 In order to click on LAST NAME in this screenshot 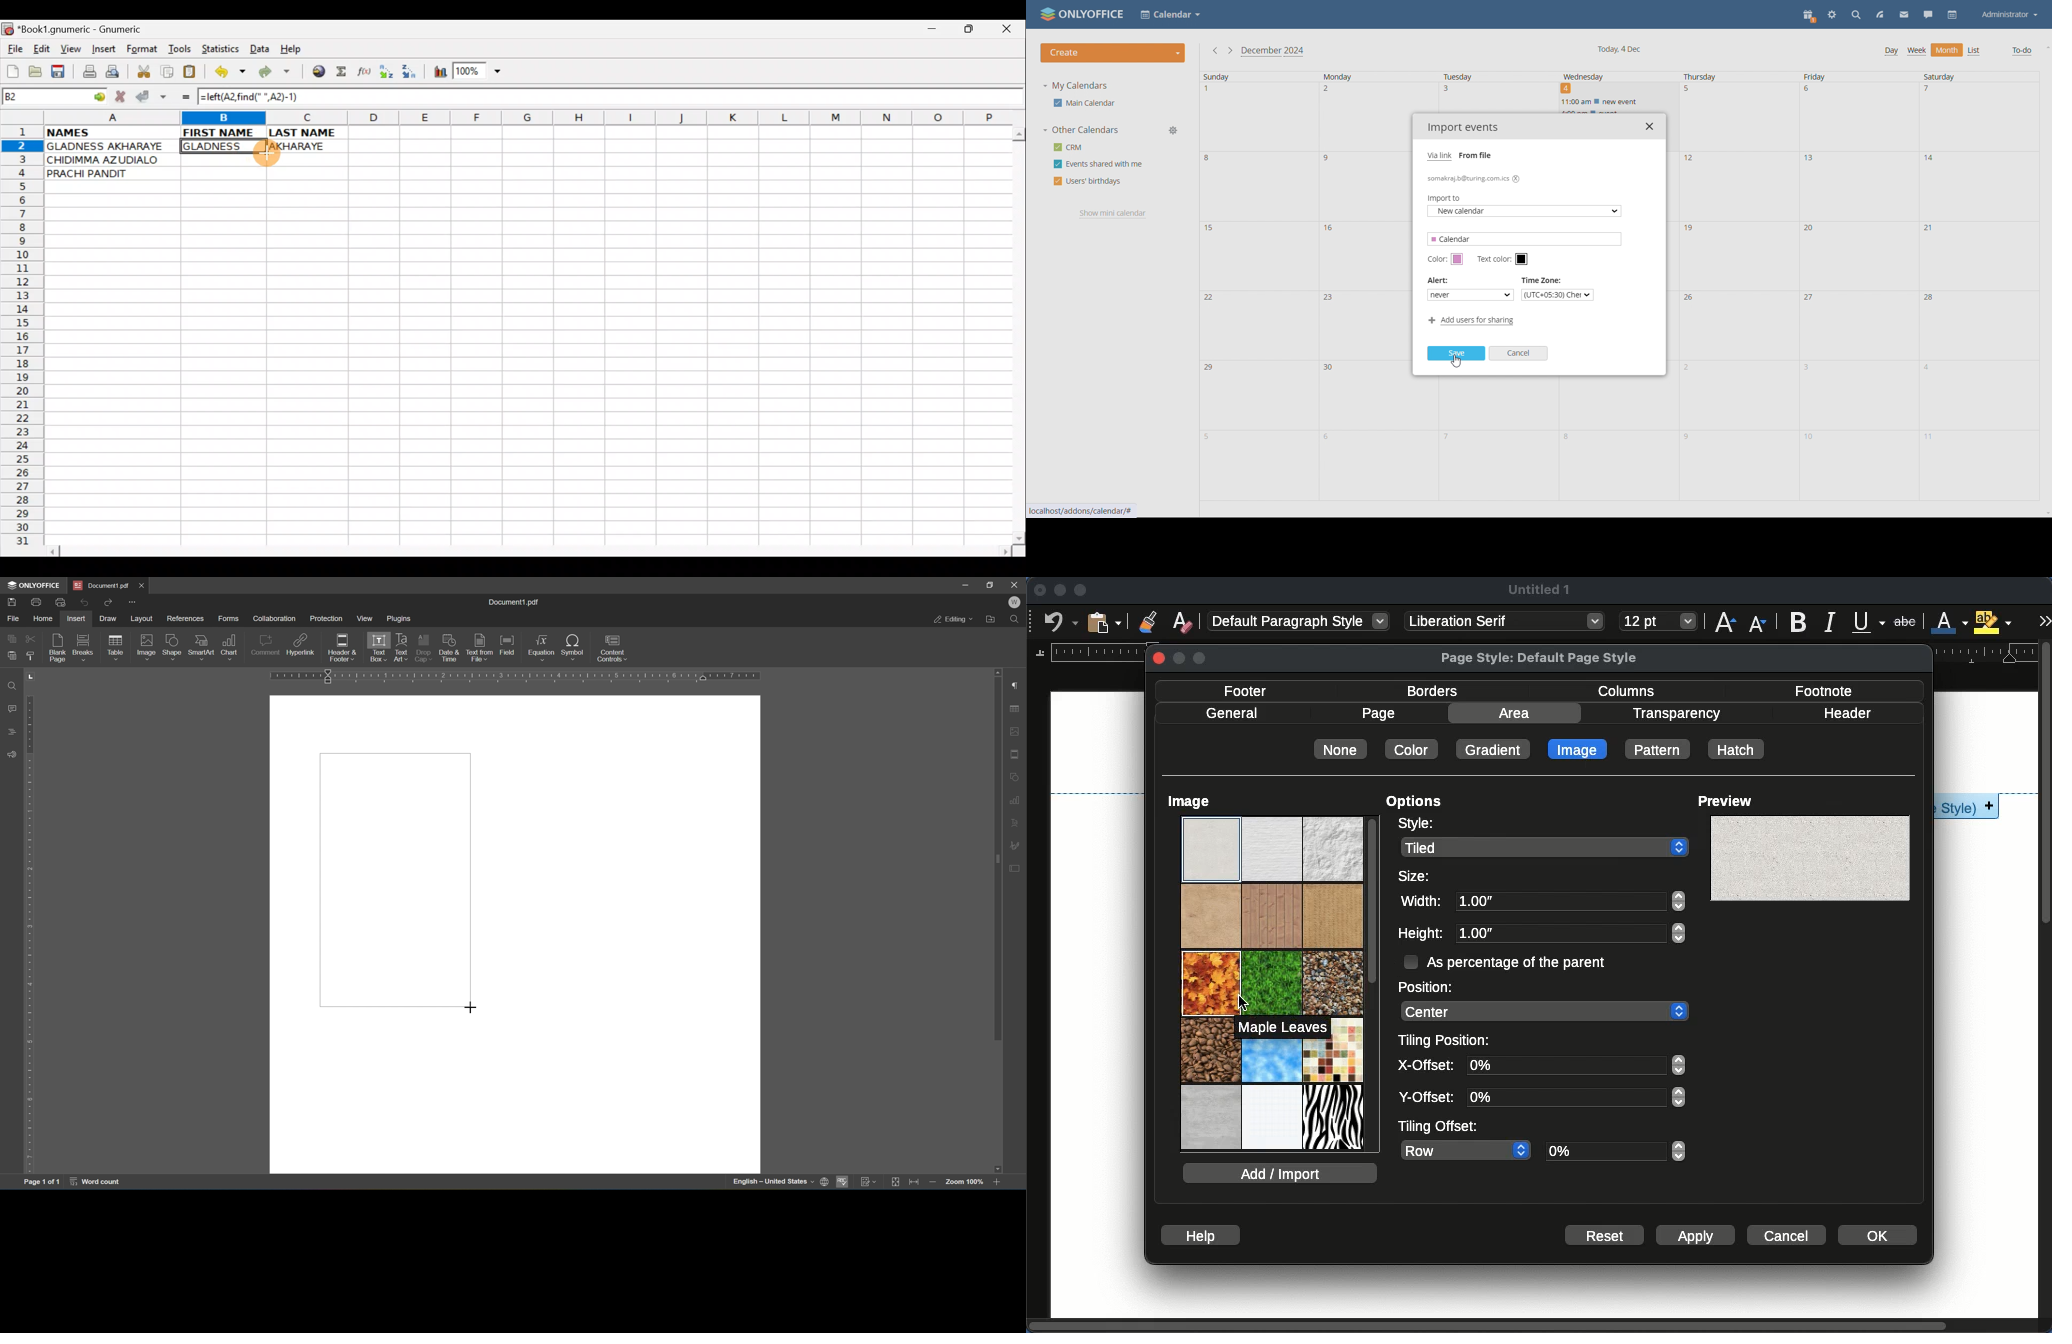, I will do `click(308, 133)`.